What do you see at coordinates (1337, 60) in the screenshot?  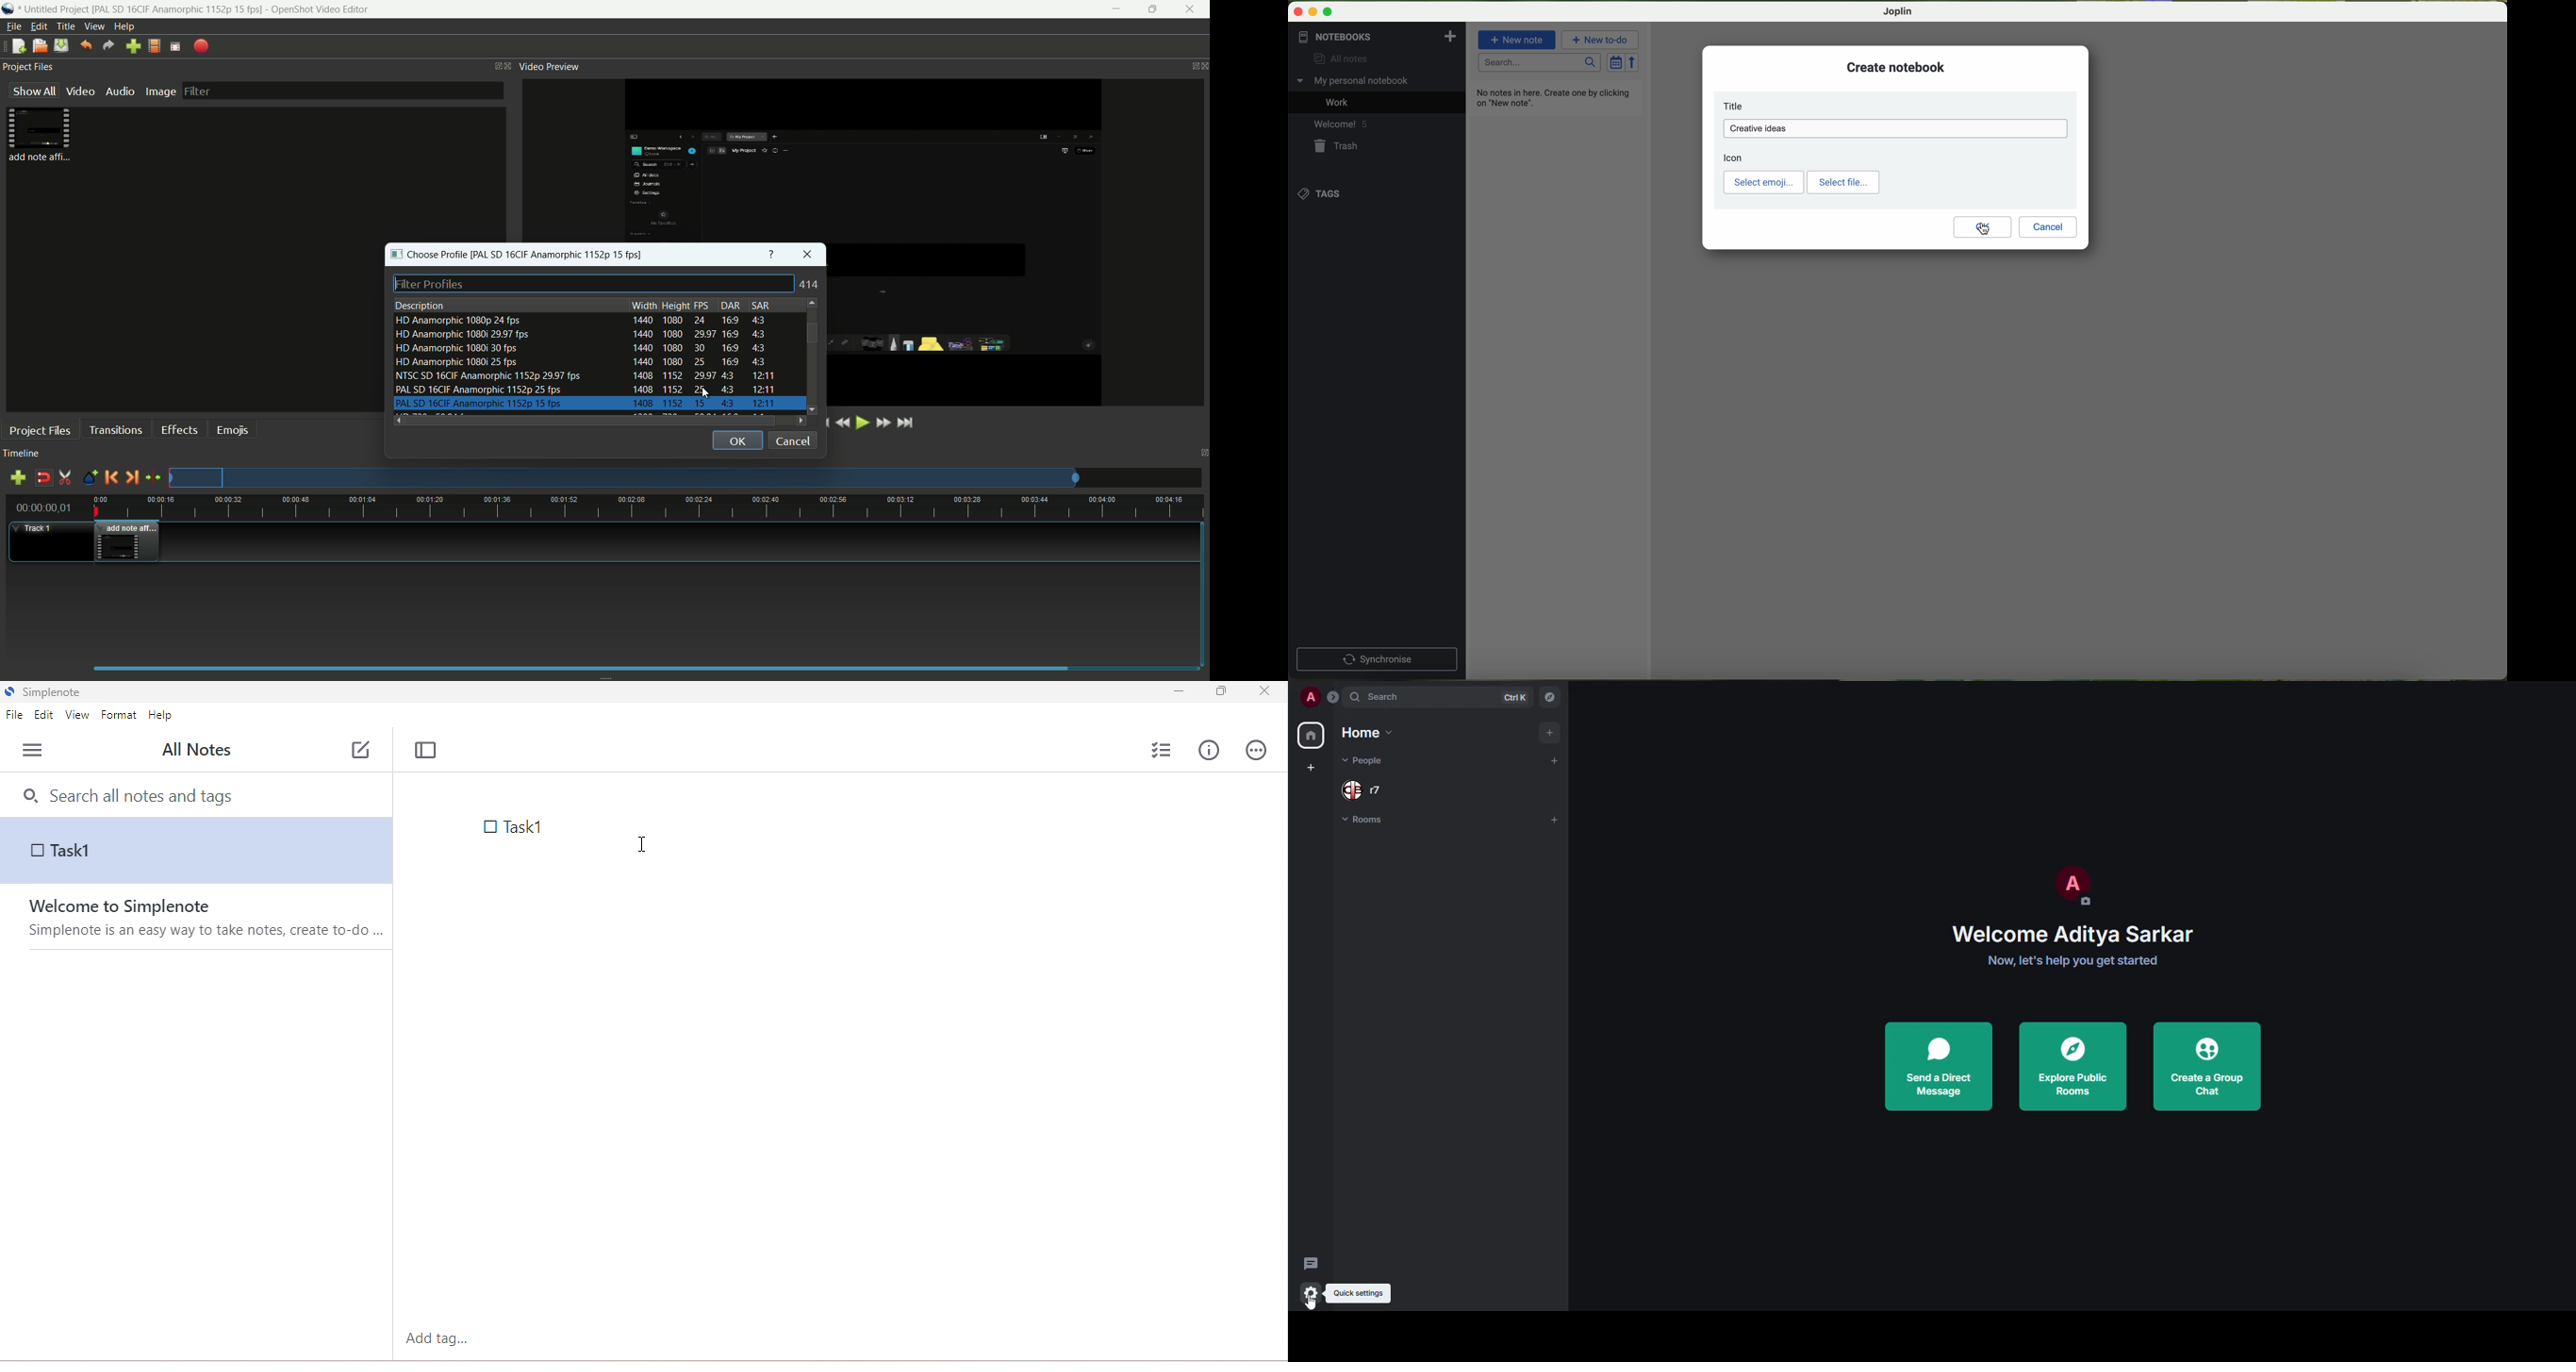 I see `all notes` at bounding box center [1337, 60].